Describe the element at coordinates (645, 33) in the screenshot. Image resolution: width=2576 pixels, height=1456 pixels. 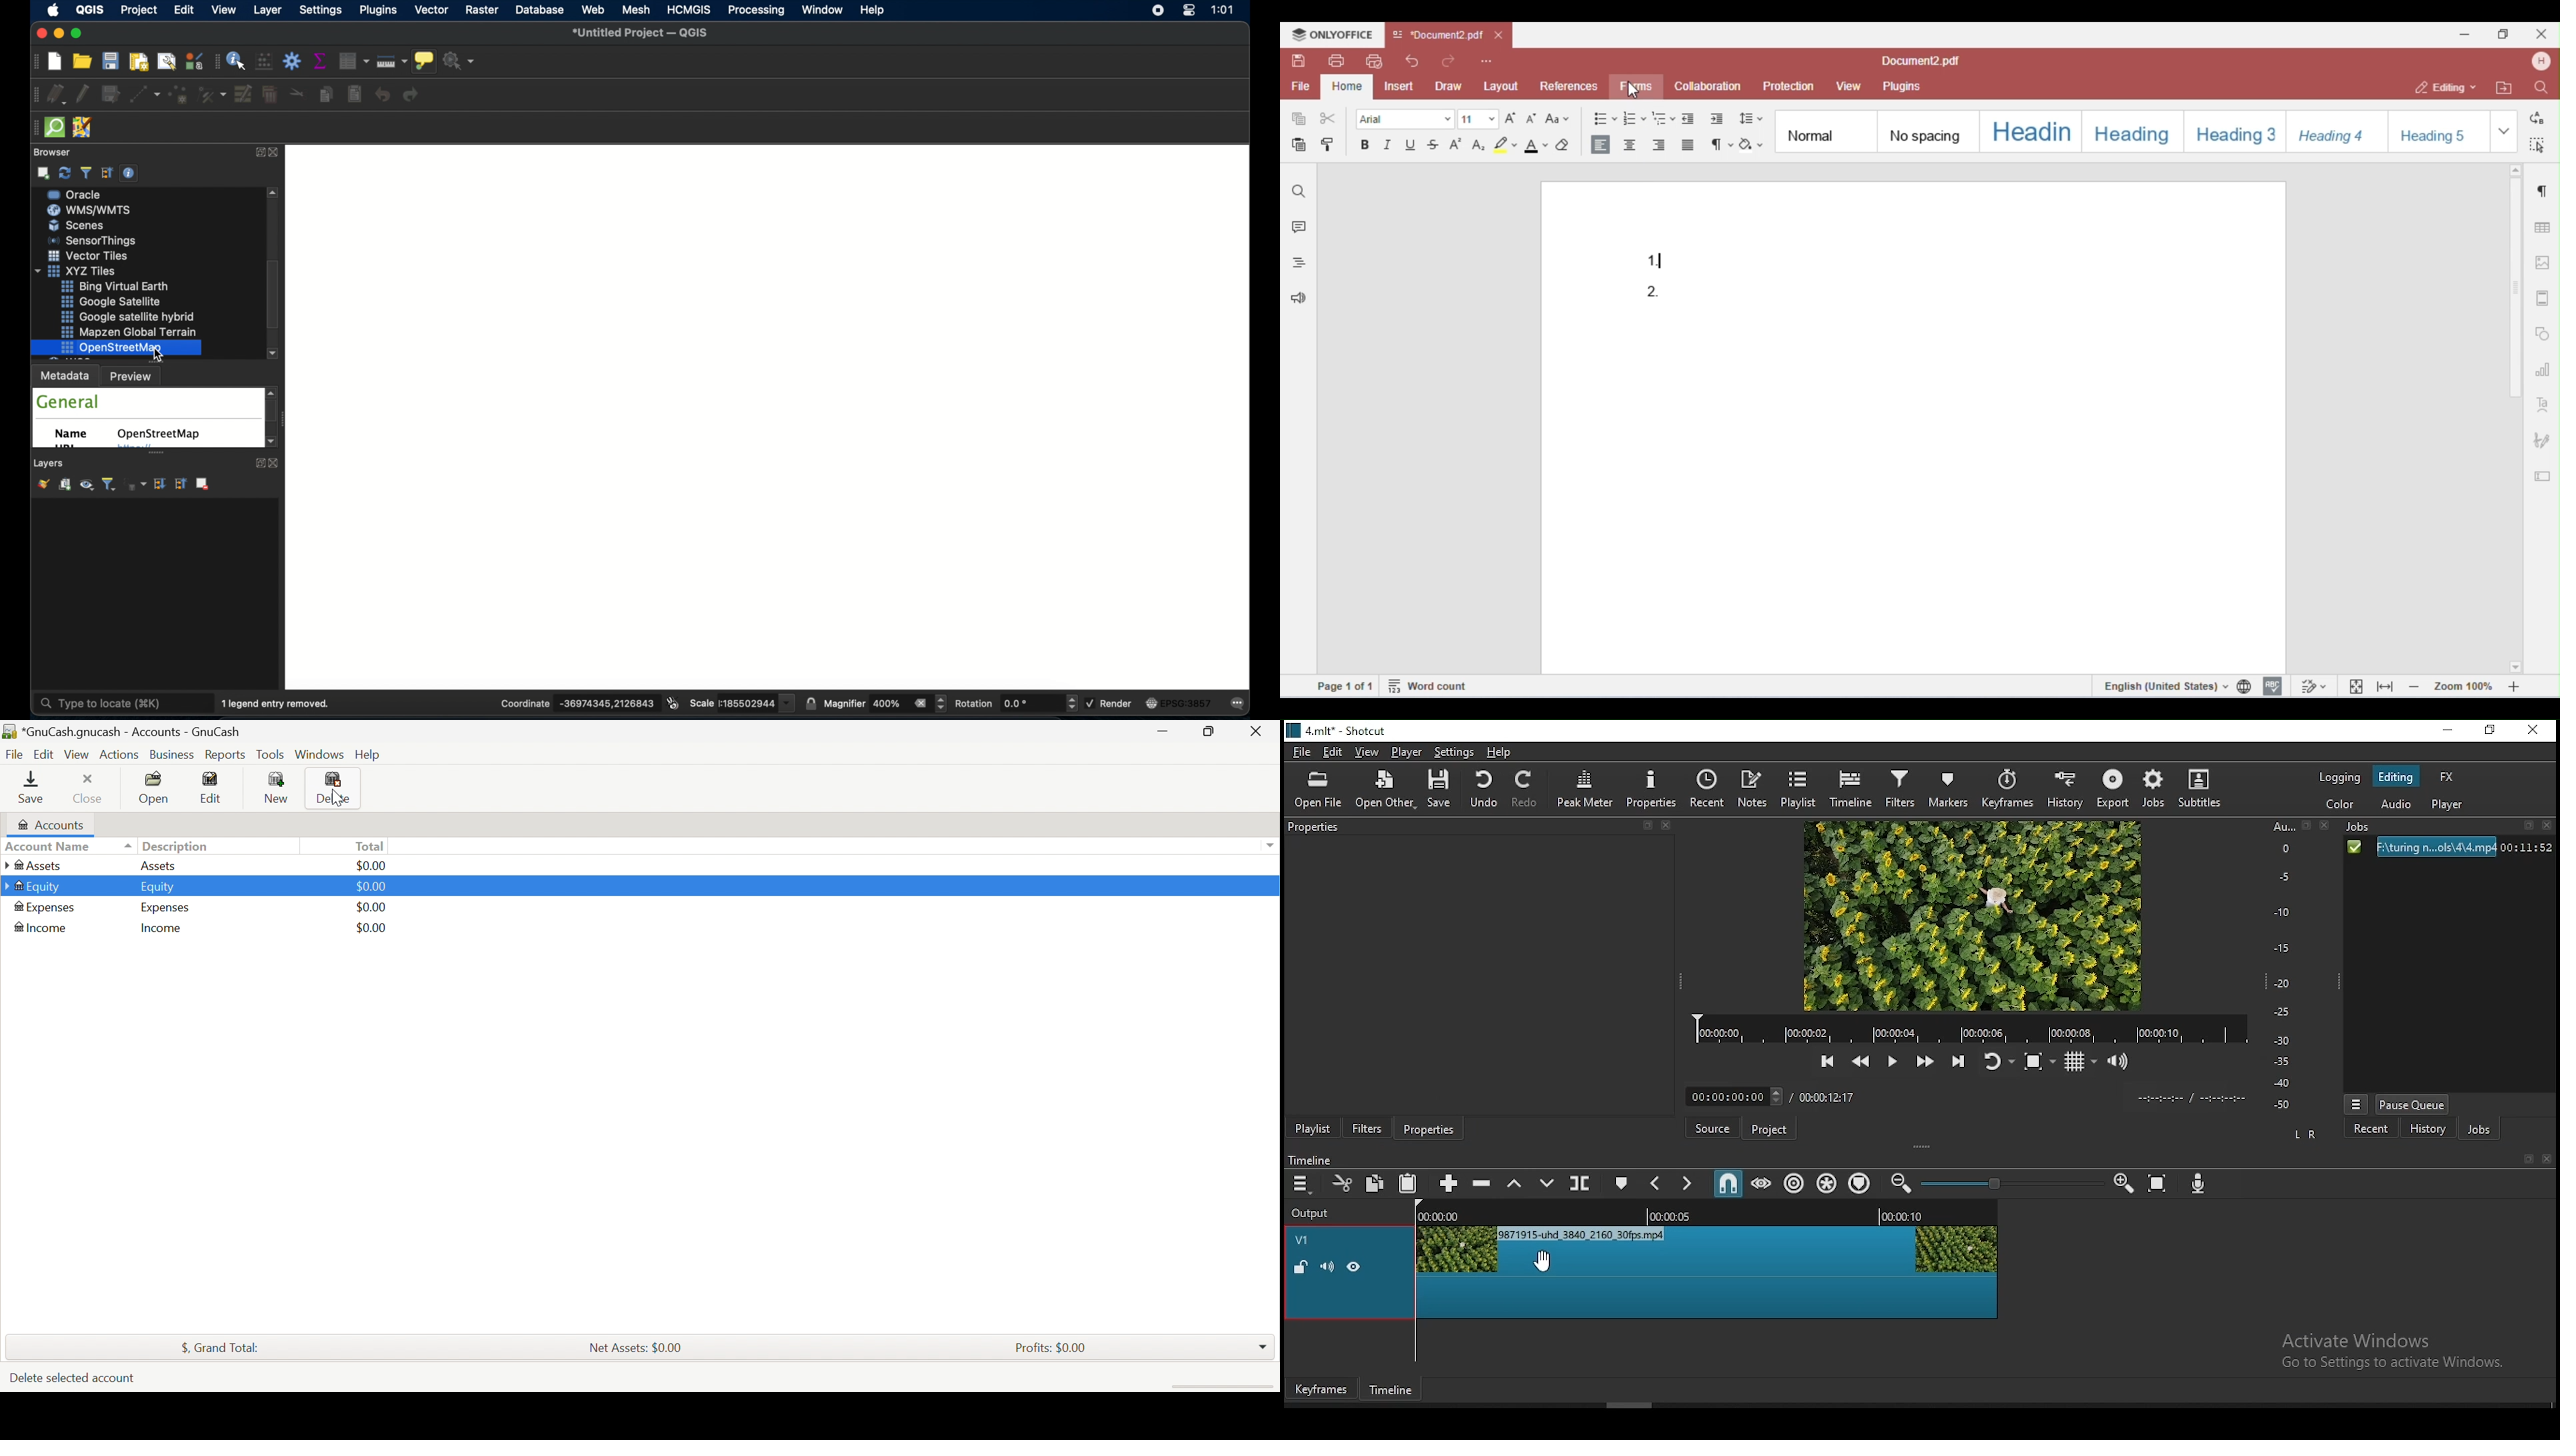
I see `untitled project QGIS` at that location.